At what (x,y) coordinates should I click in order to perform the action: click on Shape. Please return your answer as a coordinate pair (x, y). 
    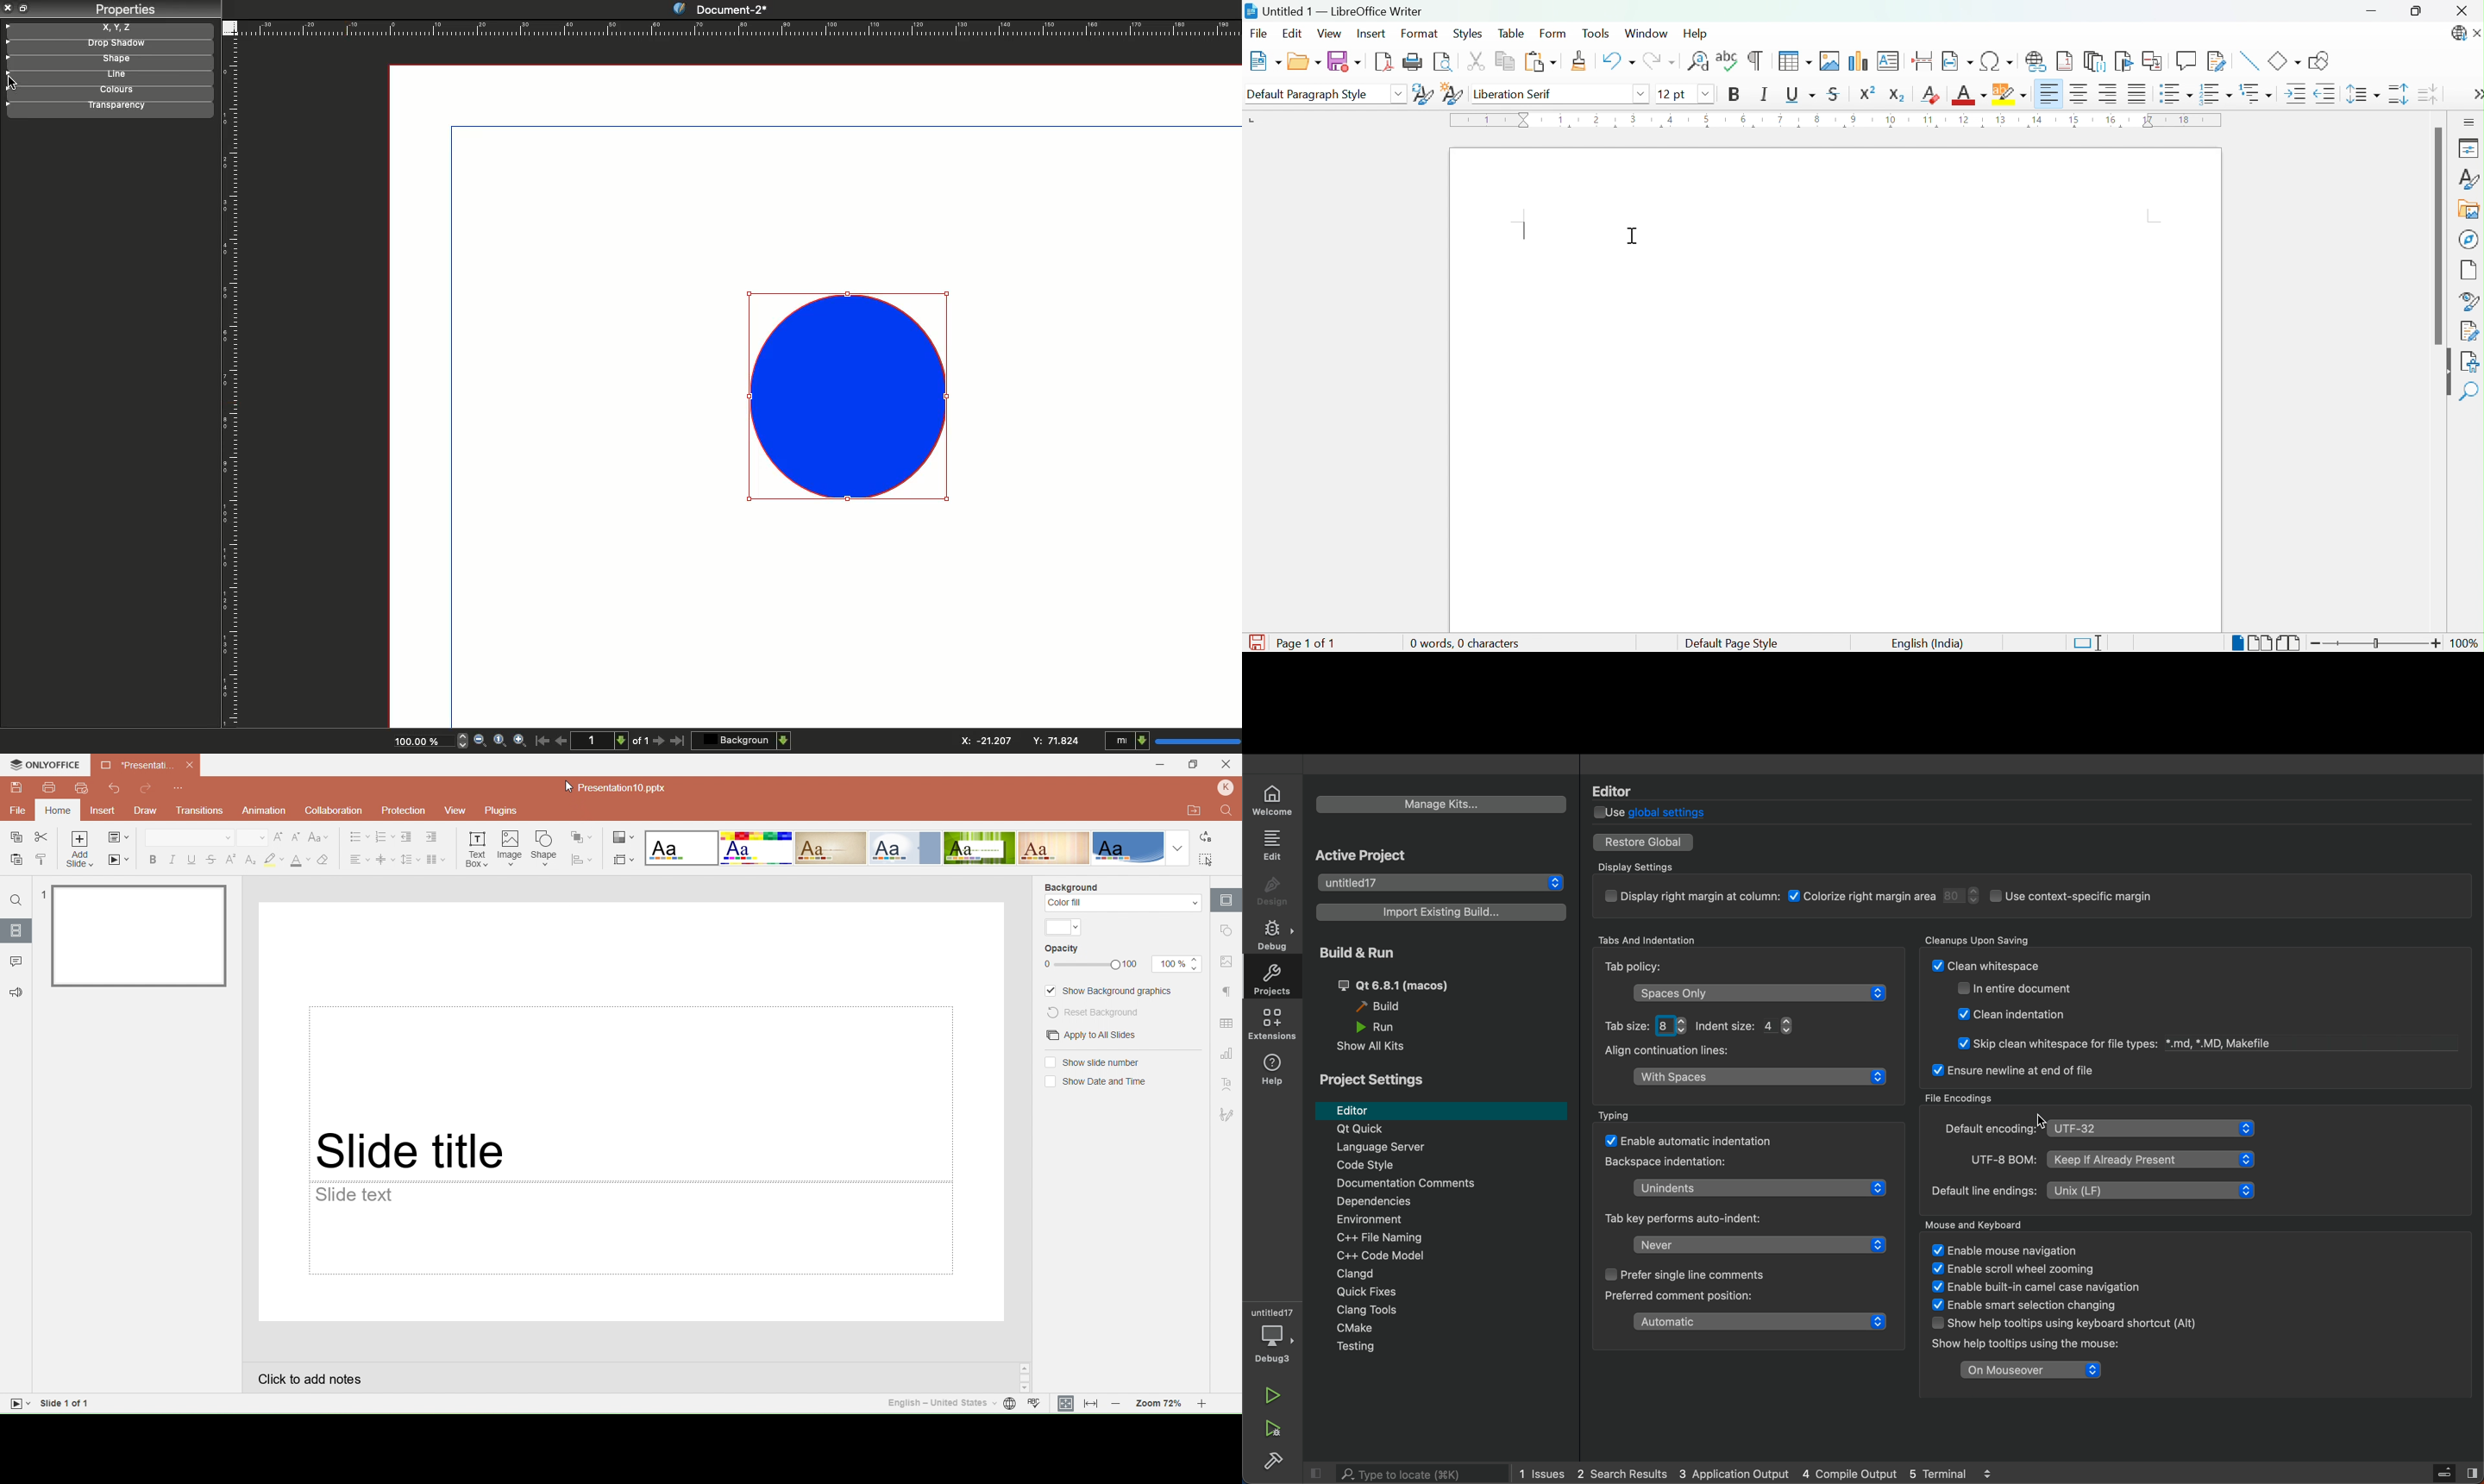
    Looking at the image, I should click on (108, 61).